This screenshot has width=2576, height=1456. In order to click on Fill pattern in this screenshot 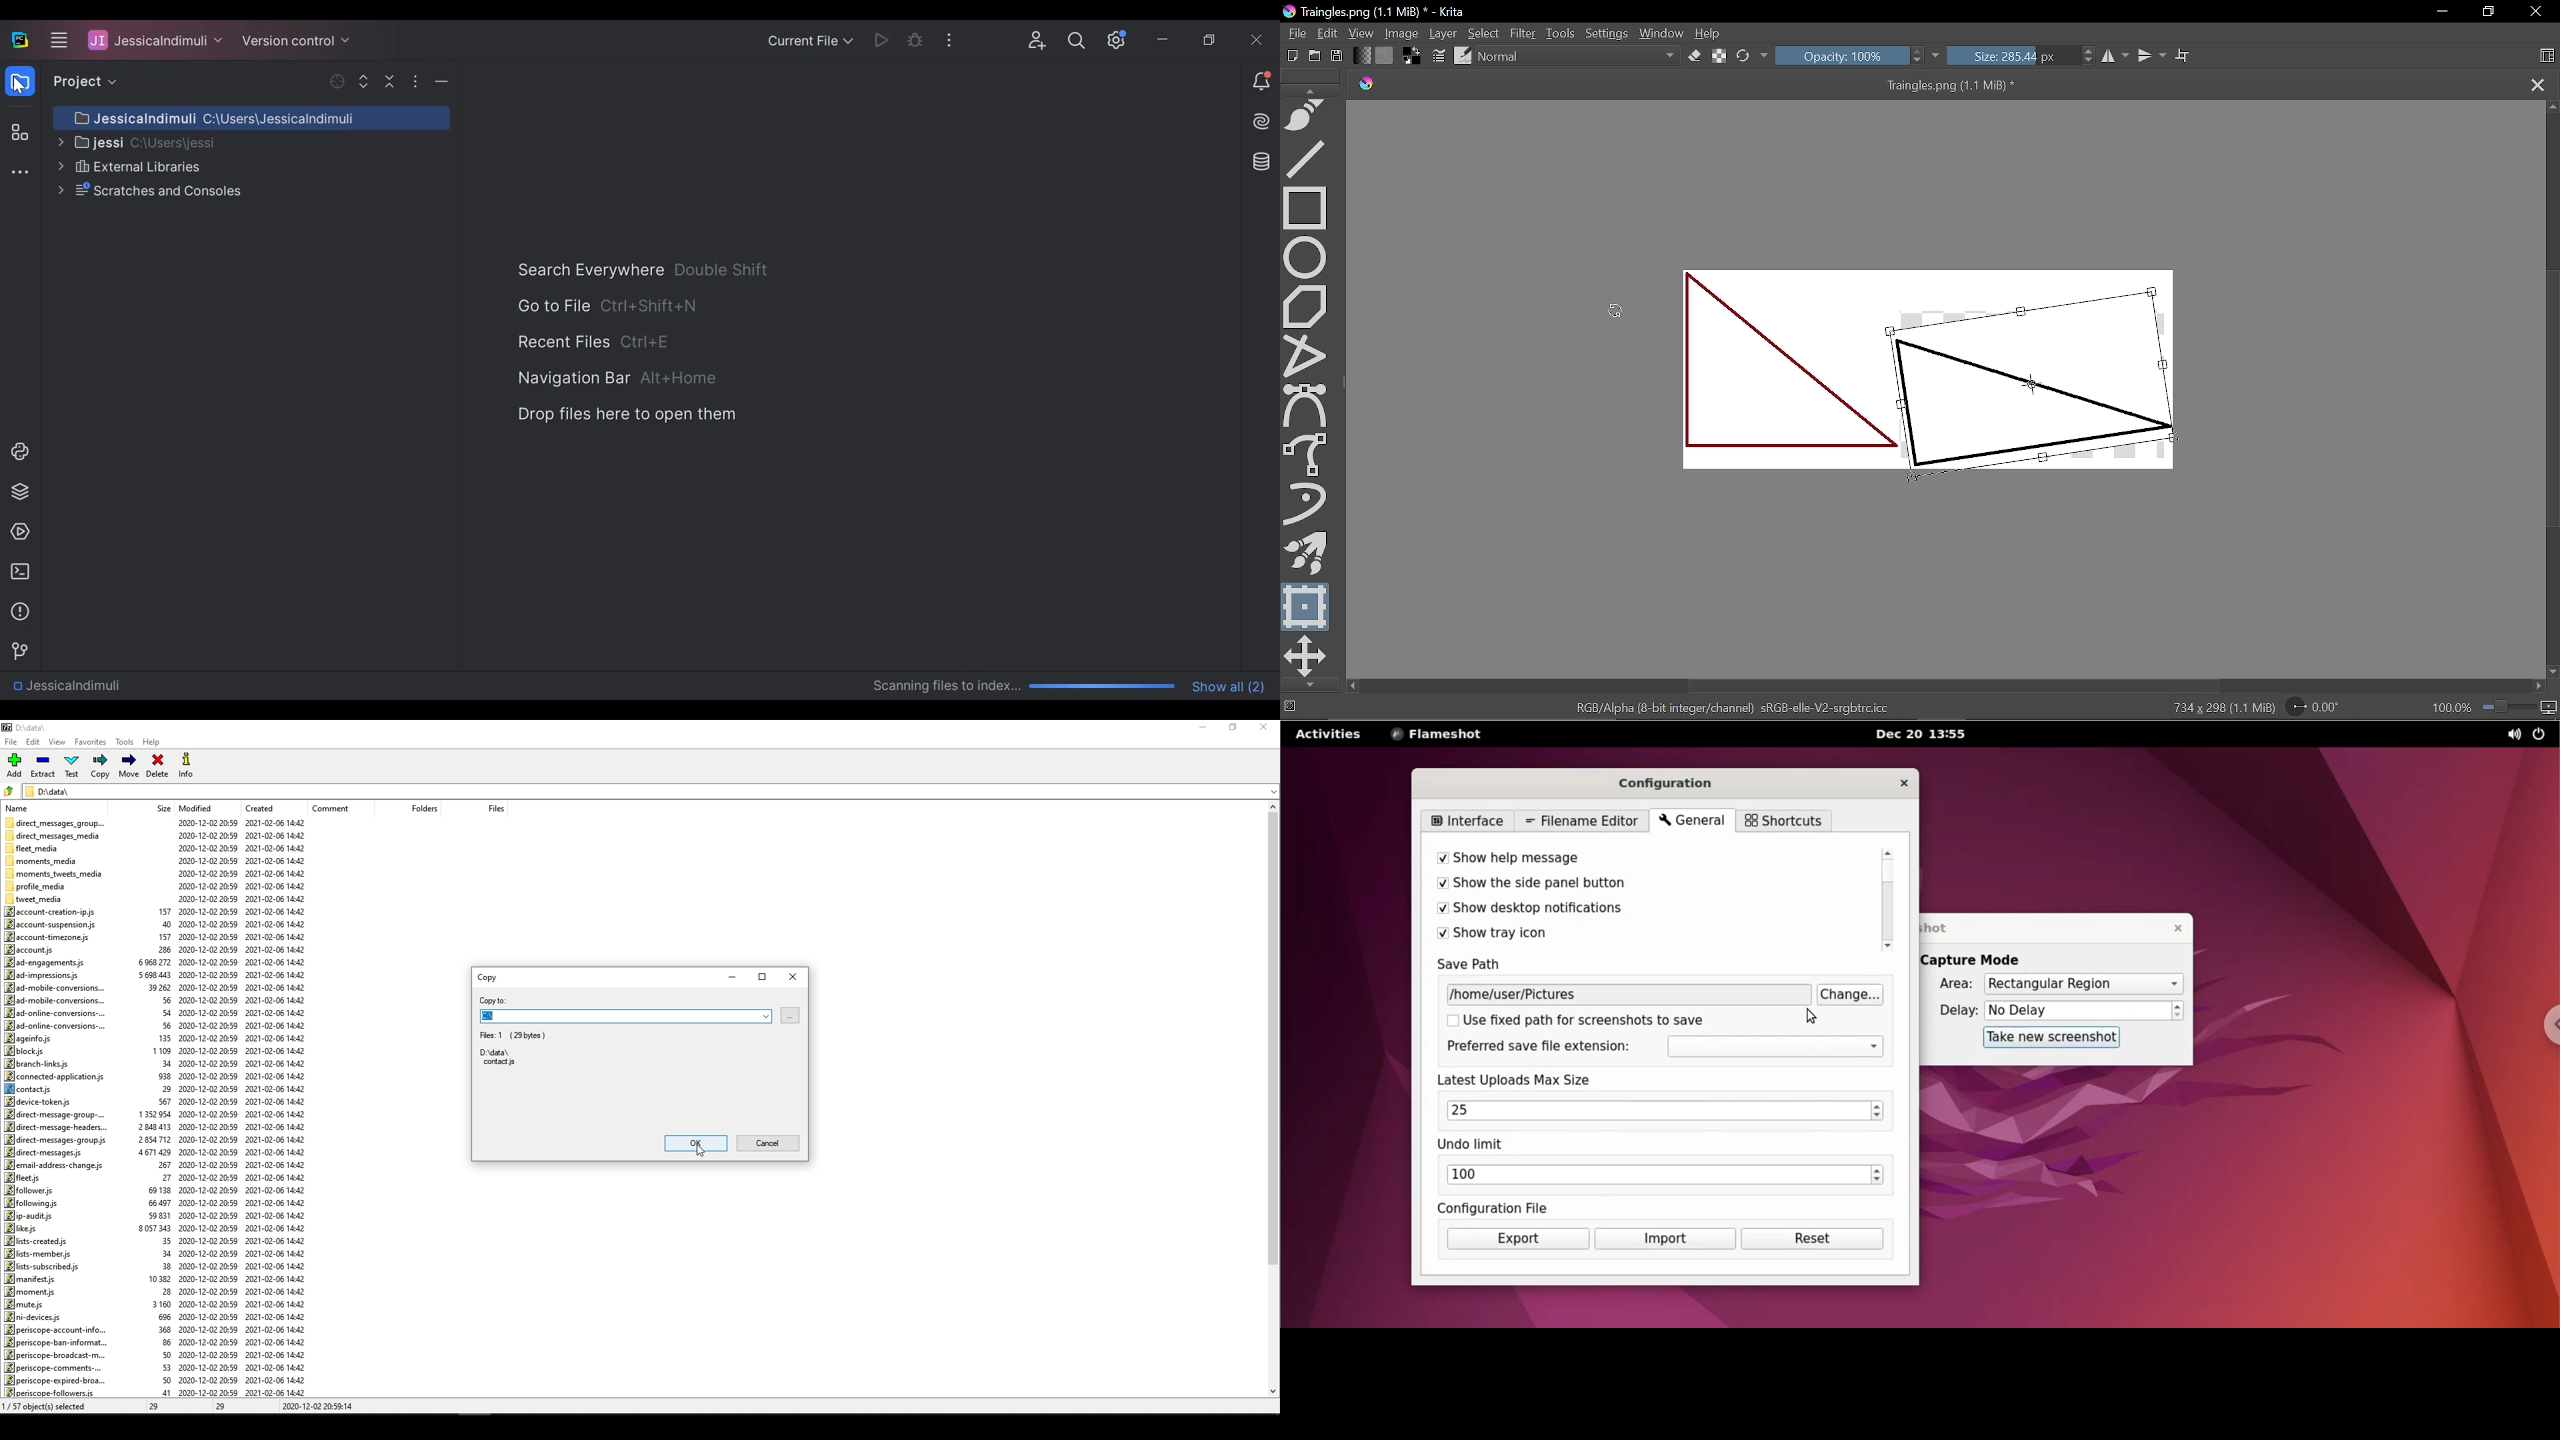, I will do `click(1385, 56)`.